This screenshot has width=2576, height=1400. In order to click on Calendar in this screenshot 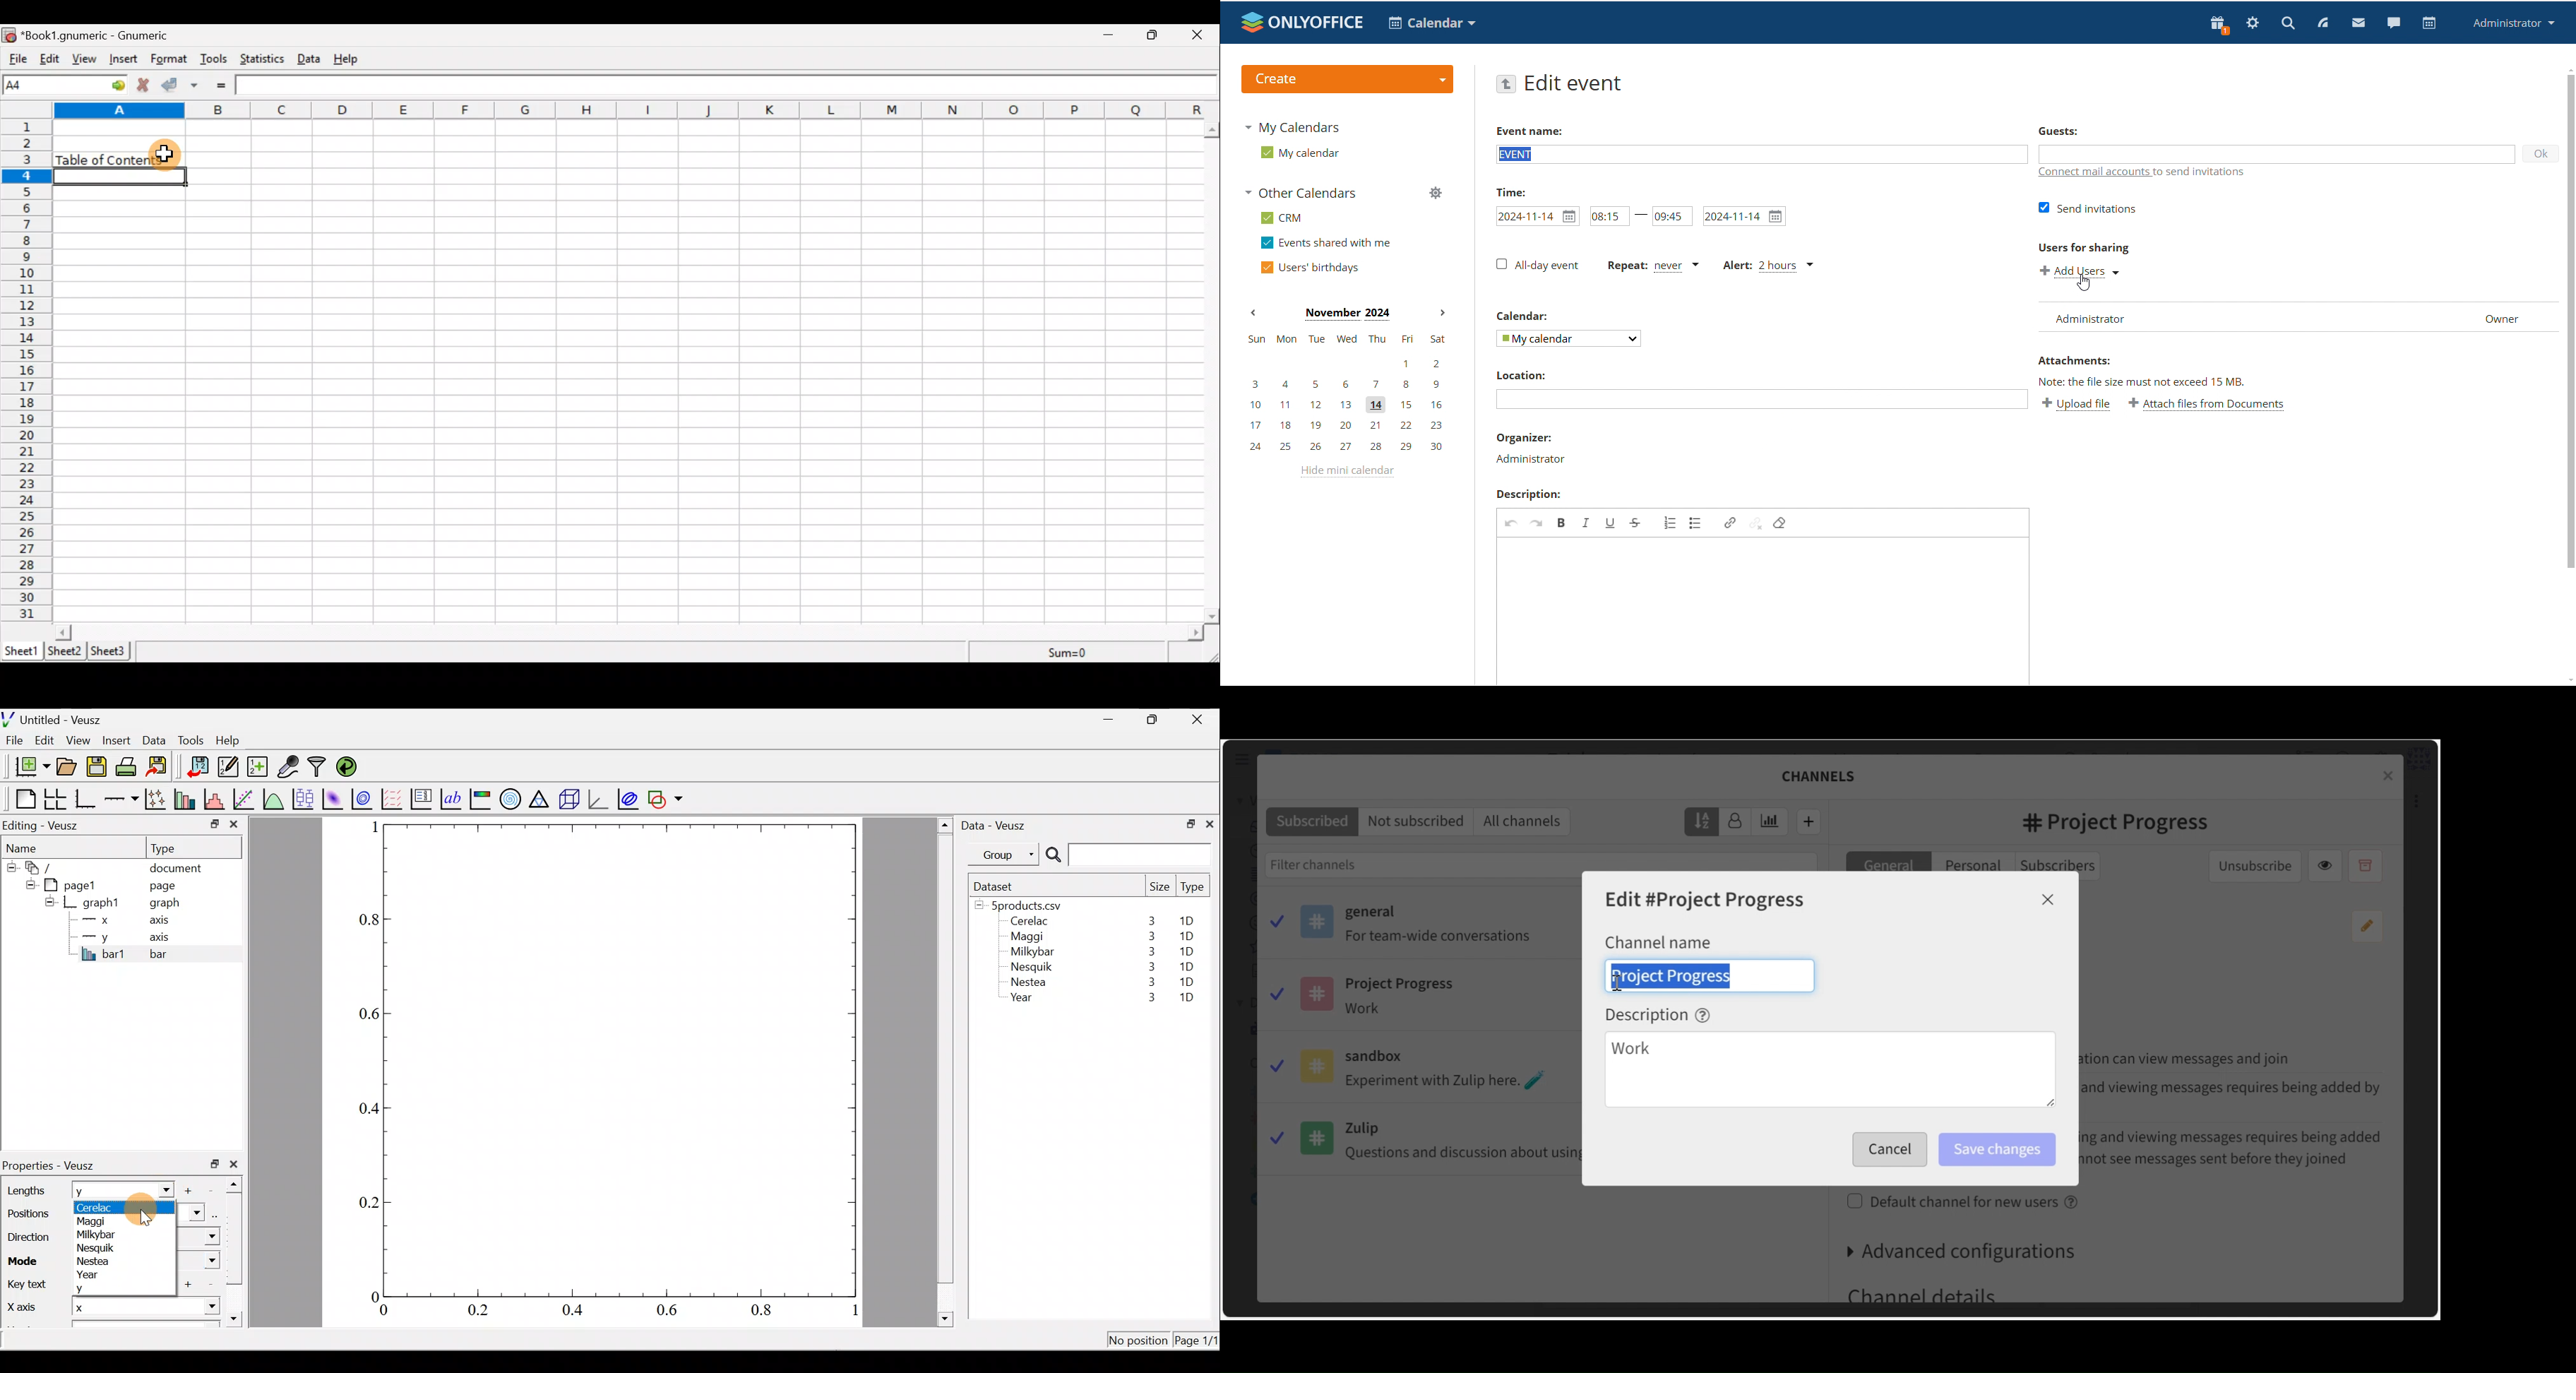, I will do `click(1524, 315)`.